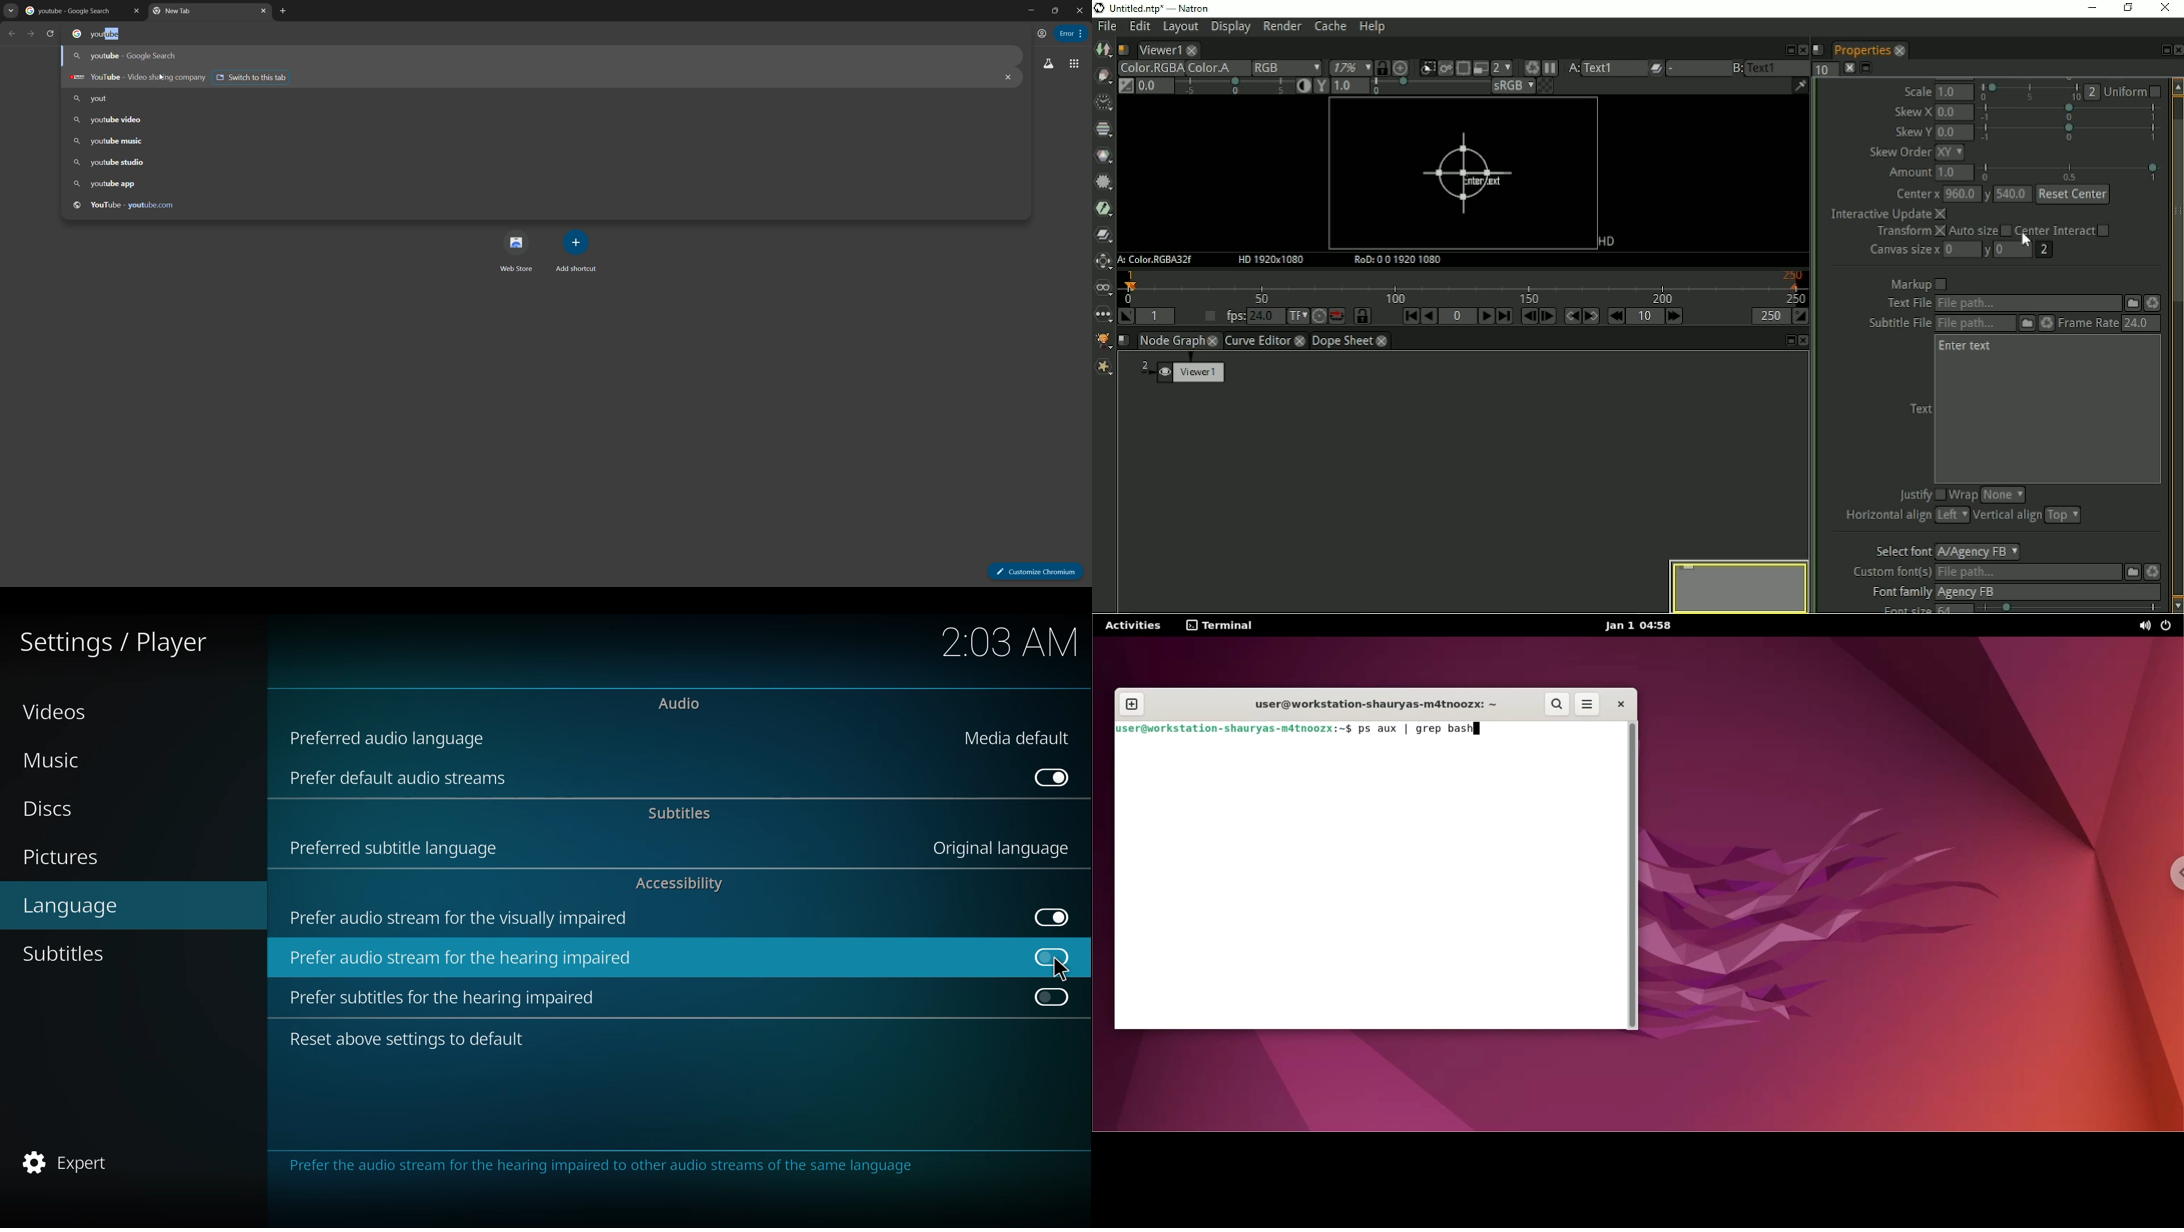 The image size is (2184, 1232). Describe the element at coordinates (1011, 642) in the screenshot. I see `time` at that location.